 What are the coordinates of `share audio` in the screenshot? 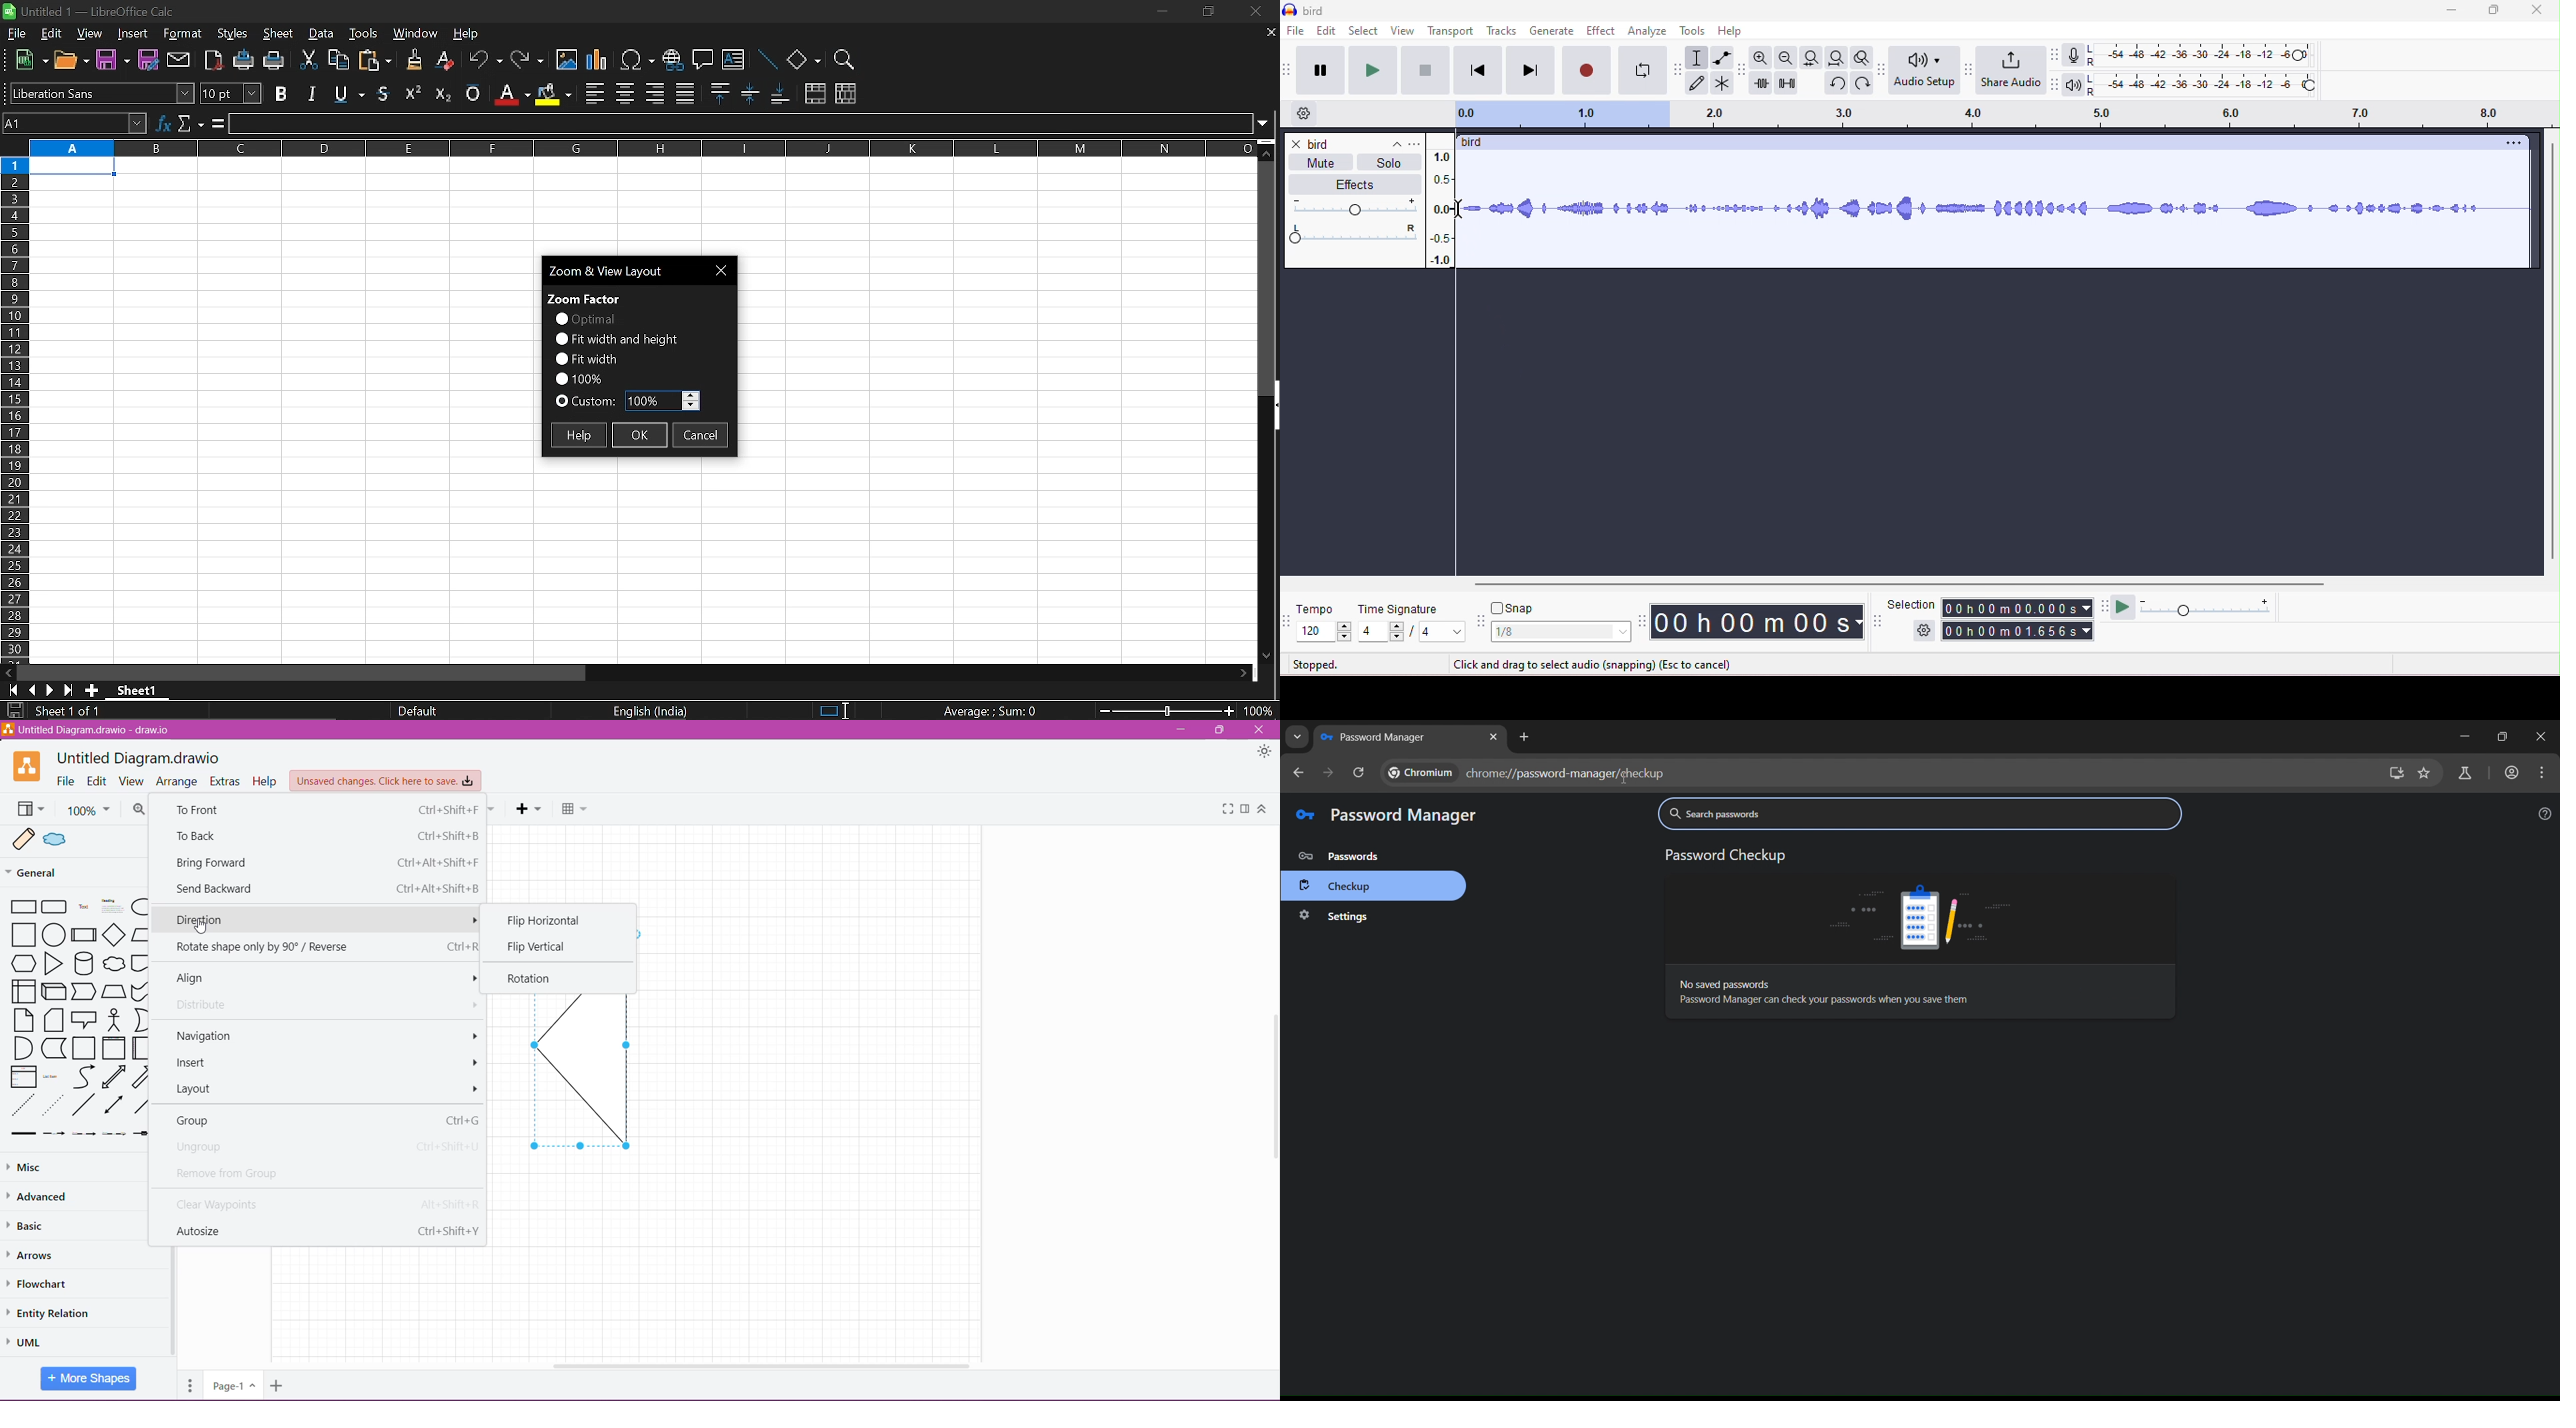 It's located at (2014, 70).